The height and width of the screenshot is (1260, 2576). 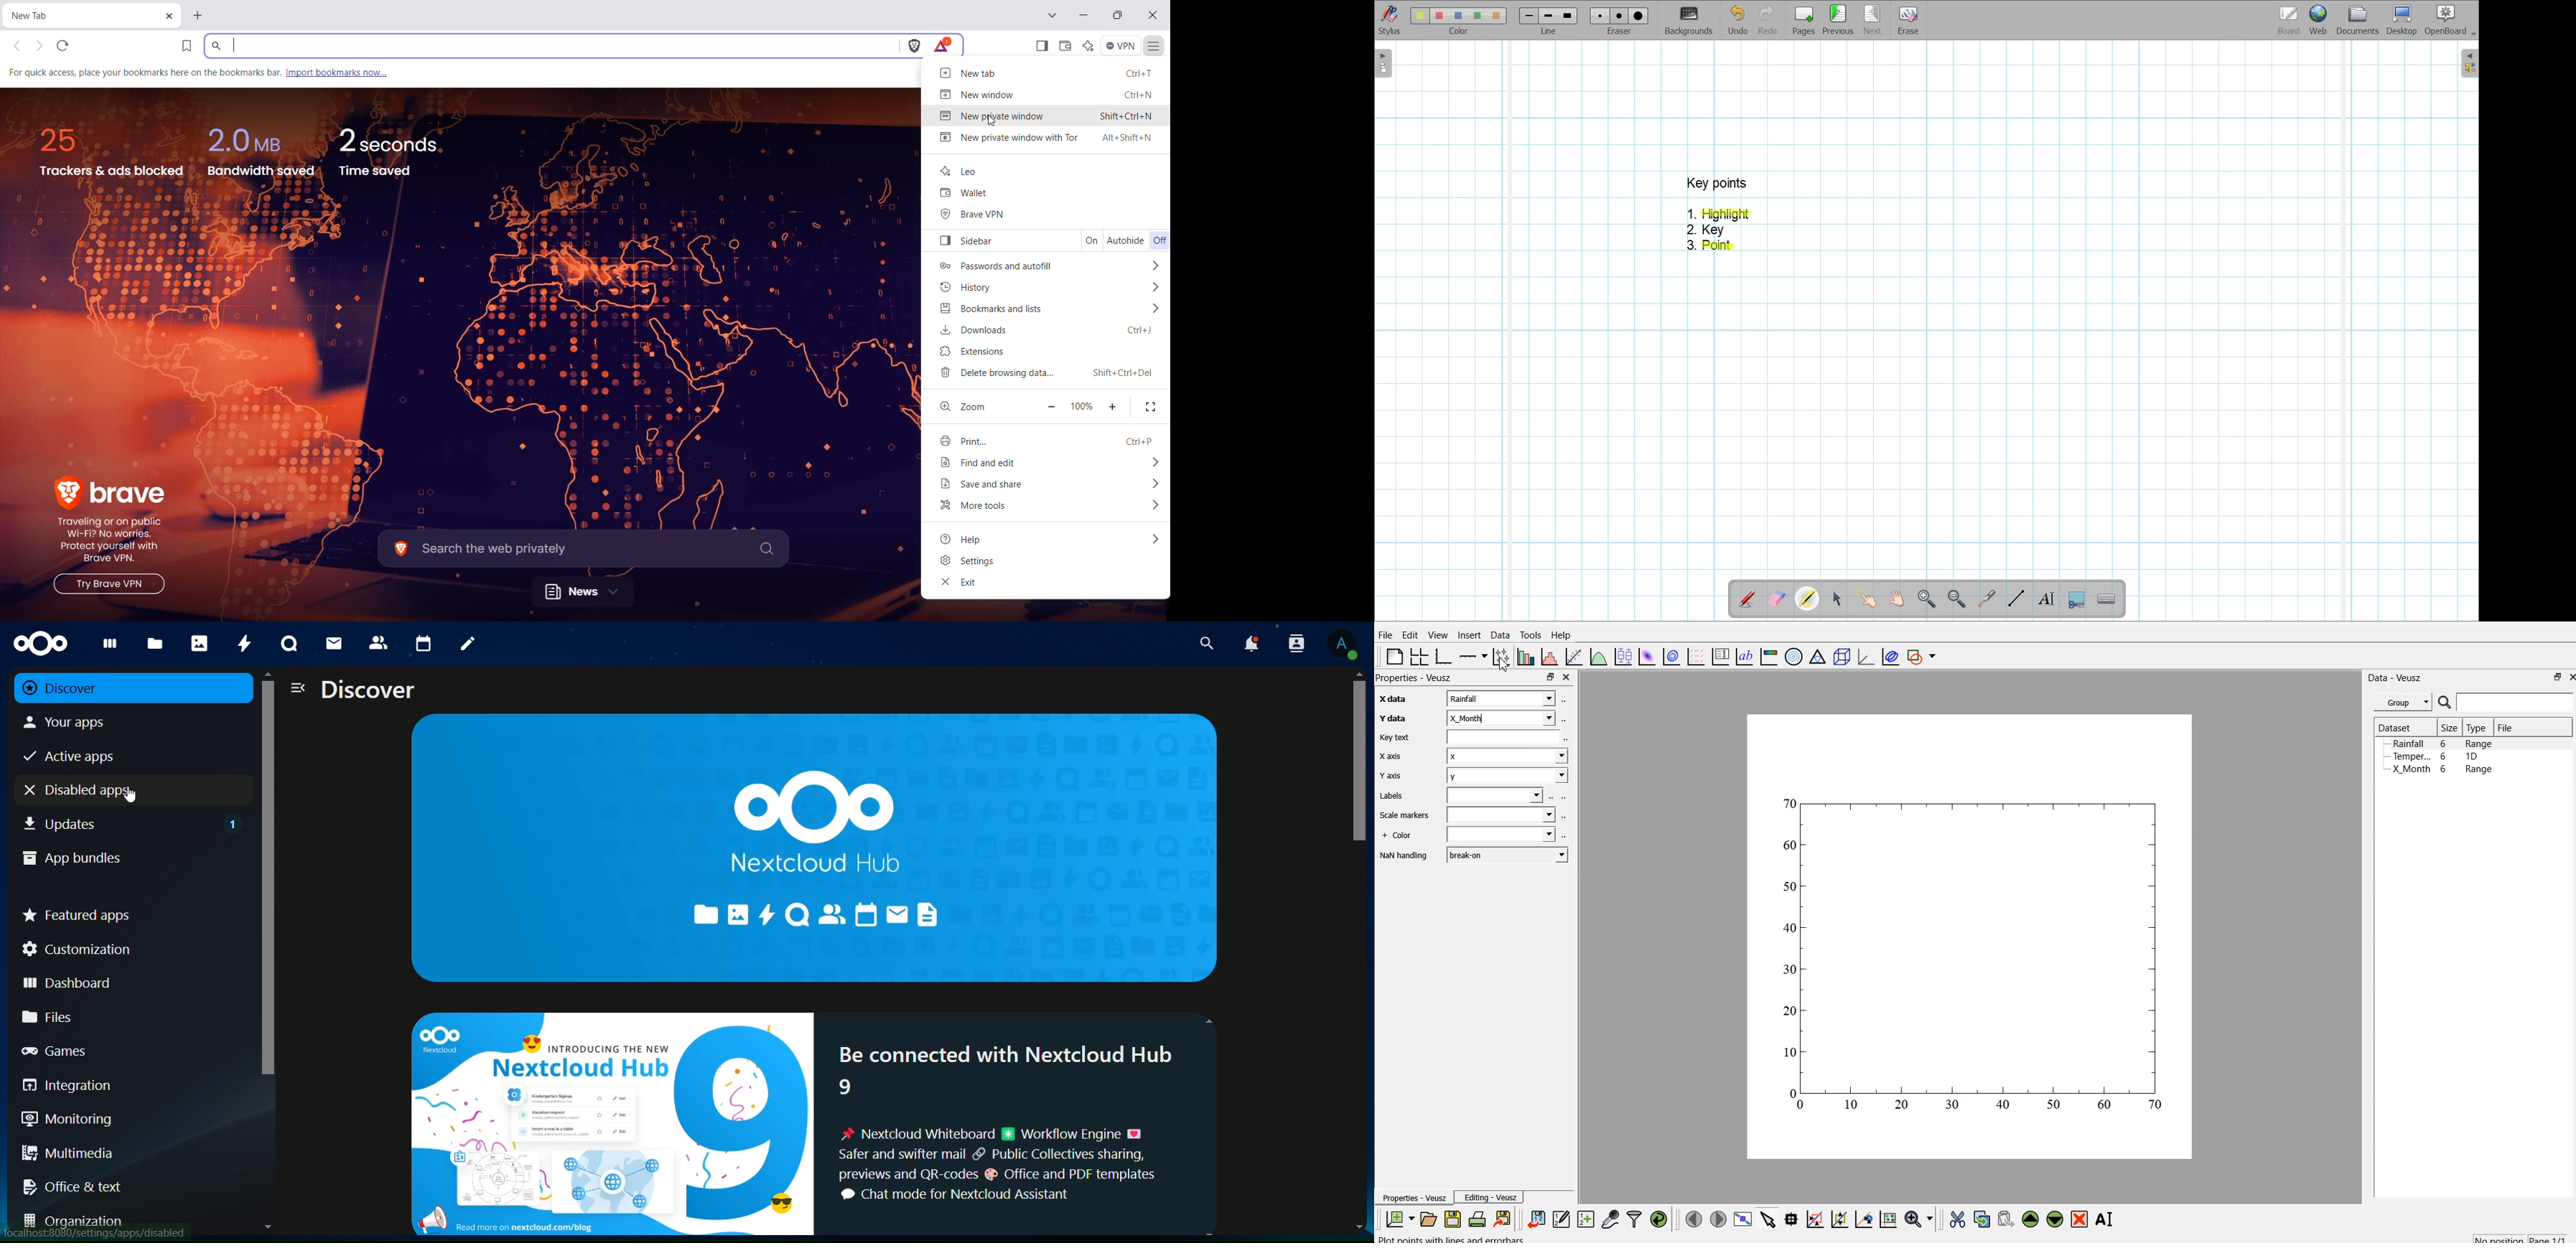 What do you see at coordinates (1505, 740) in the screenshot?
I see `field` at bounding box center [1505, 740].